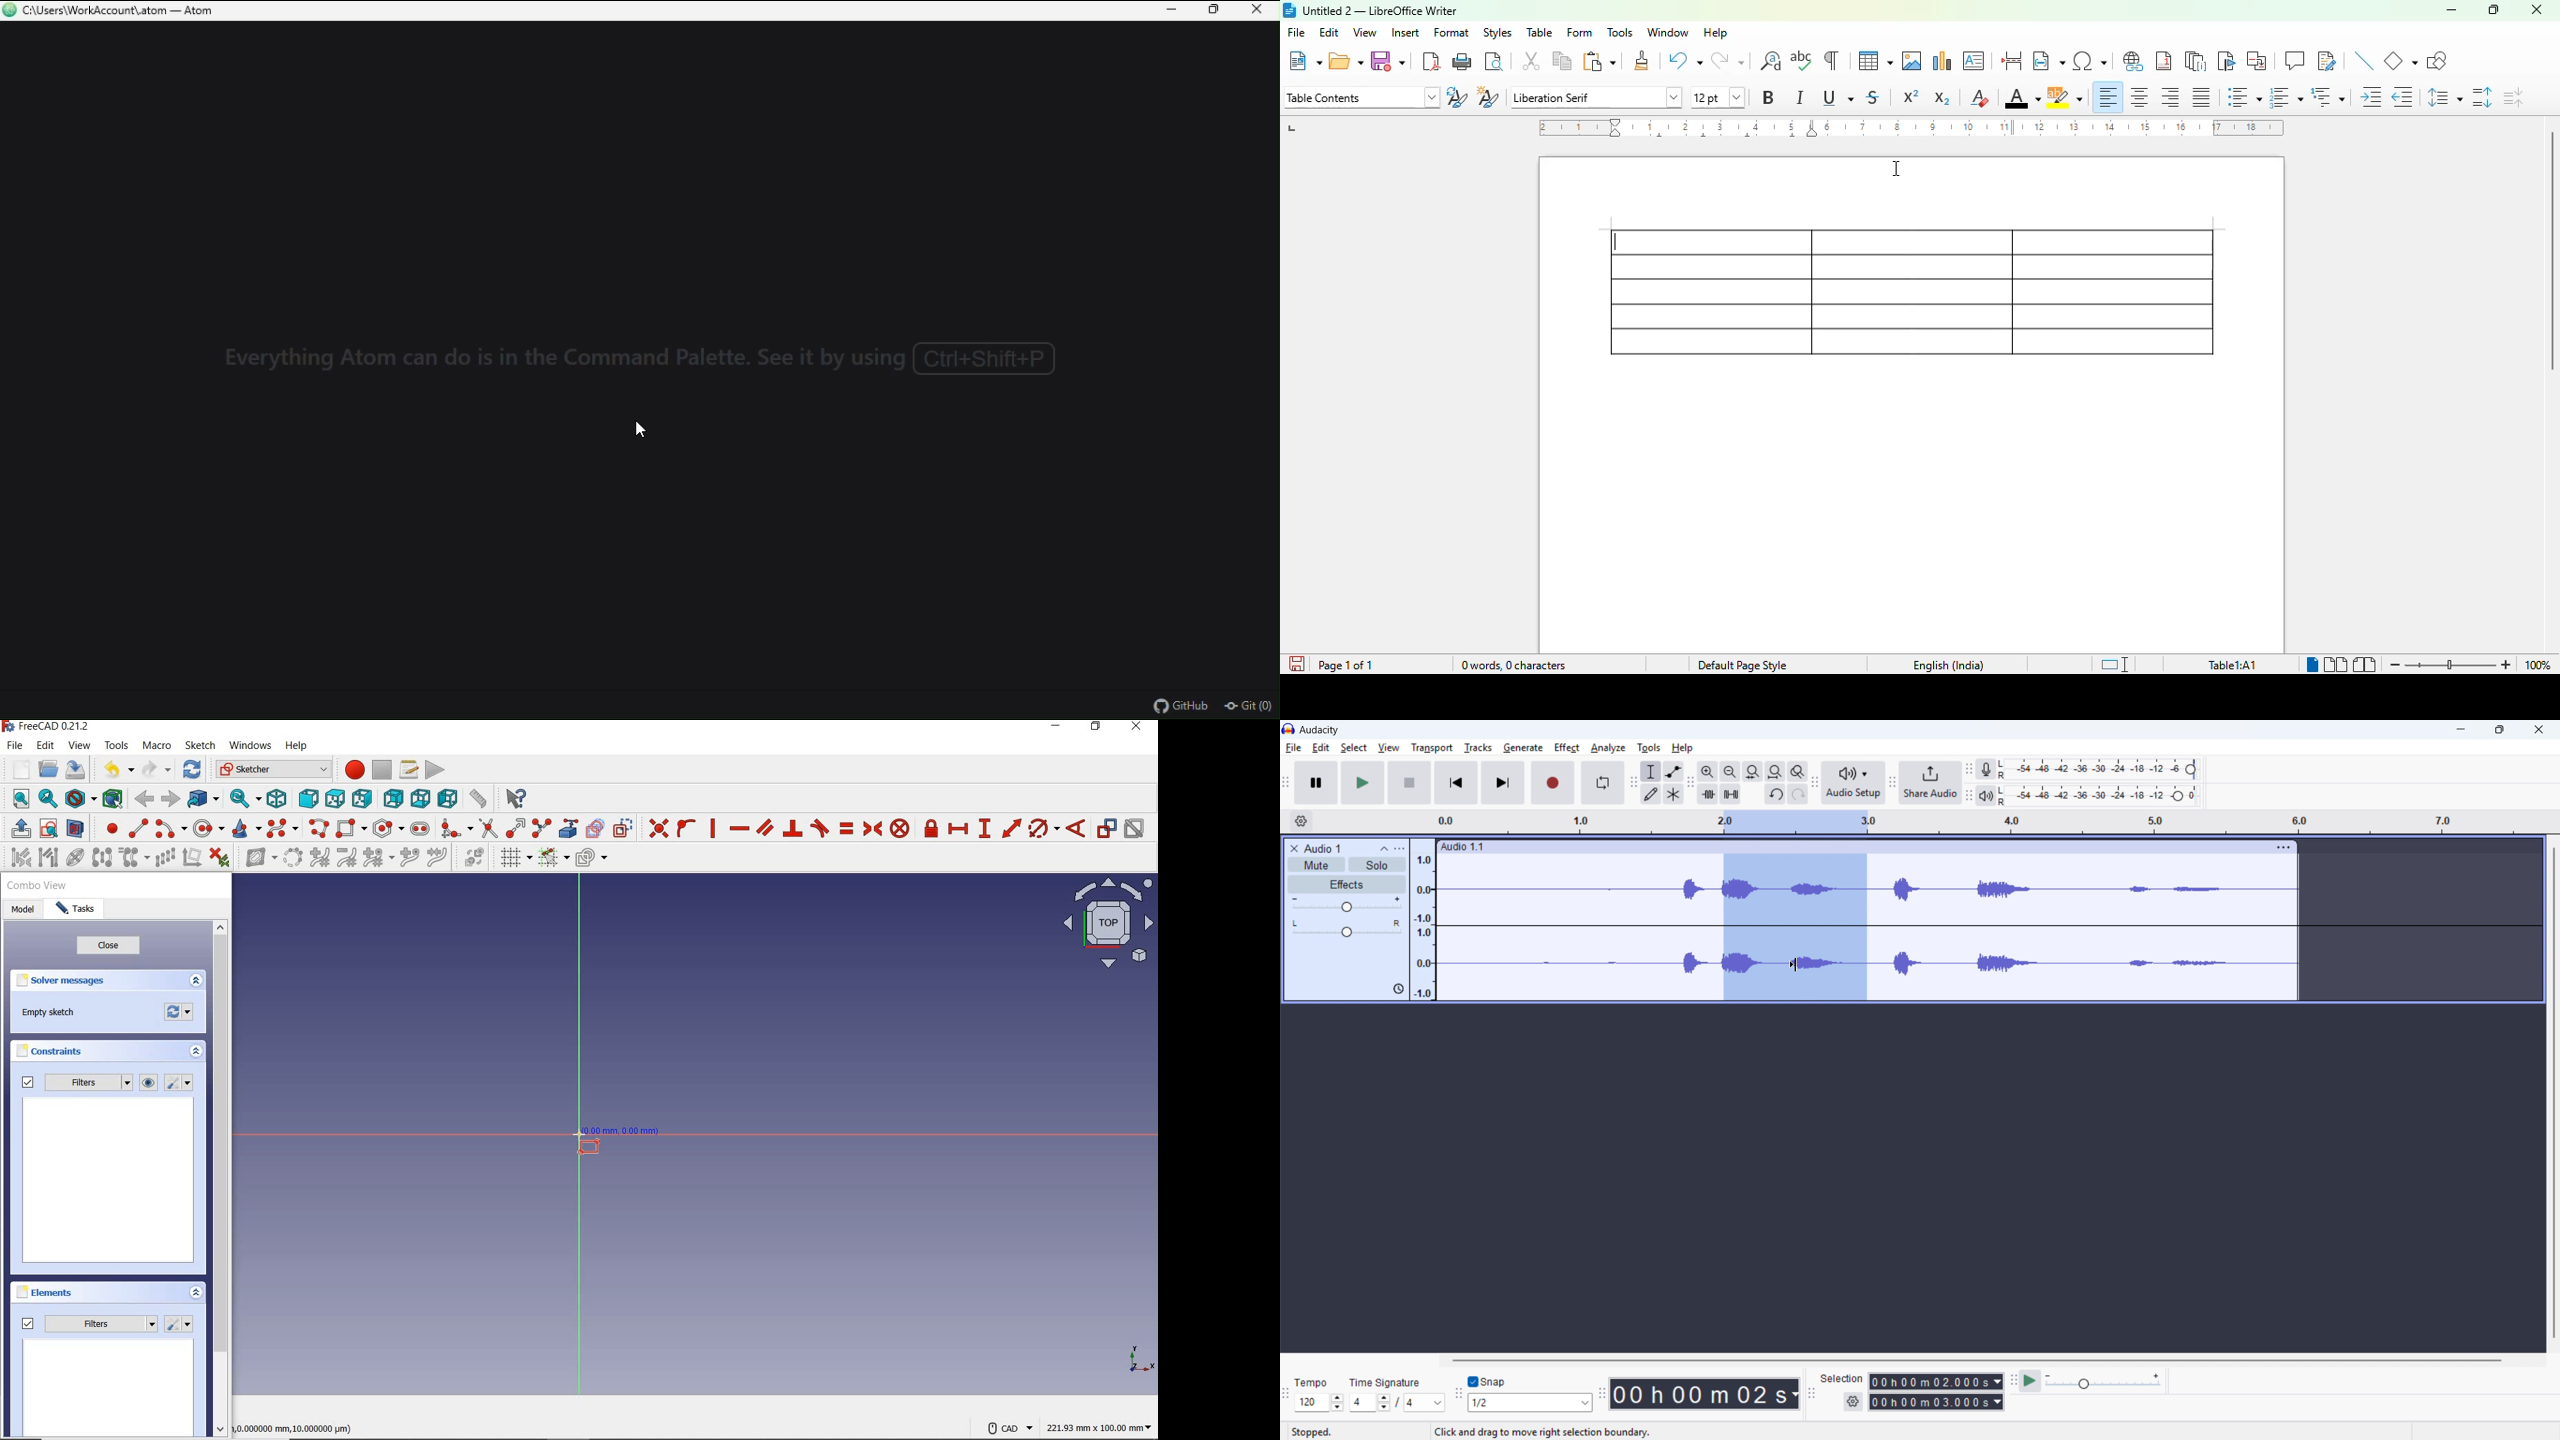 The width and height of the screenshot is (2576, 1456). What do you see at coordinates (1717, 97) in the screenshot?
I see `font size` at bounding box center [1717, 97].